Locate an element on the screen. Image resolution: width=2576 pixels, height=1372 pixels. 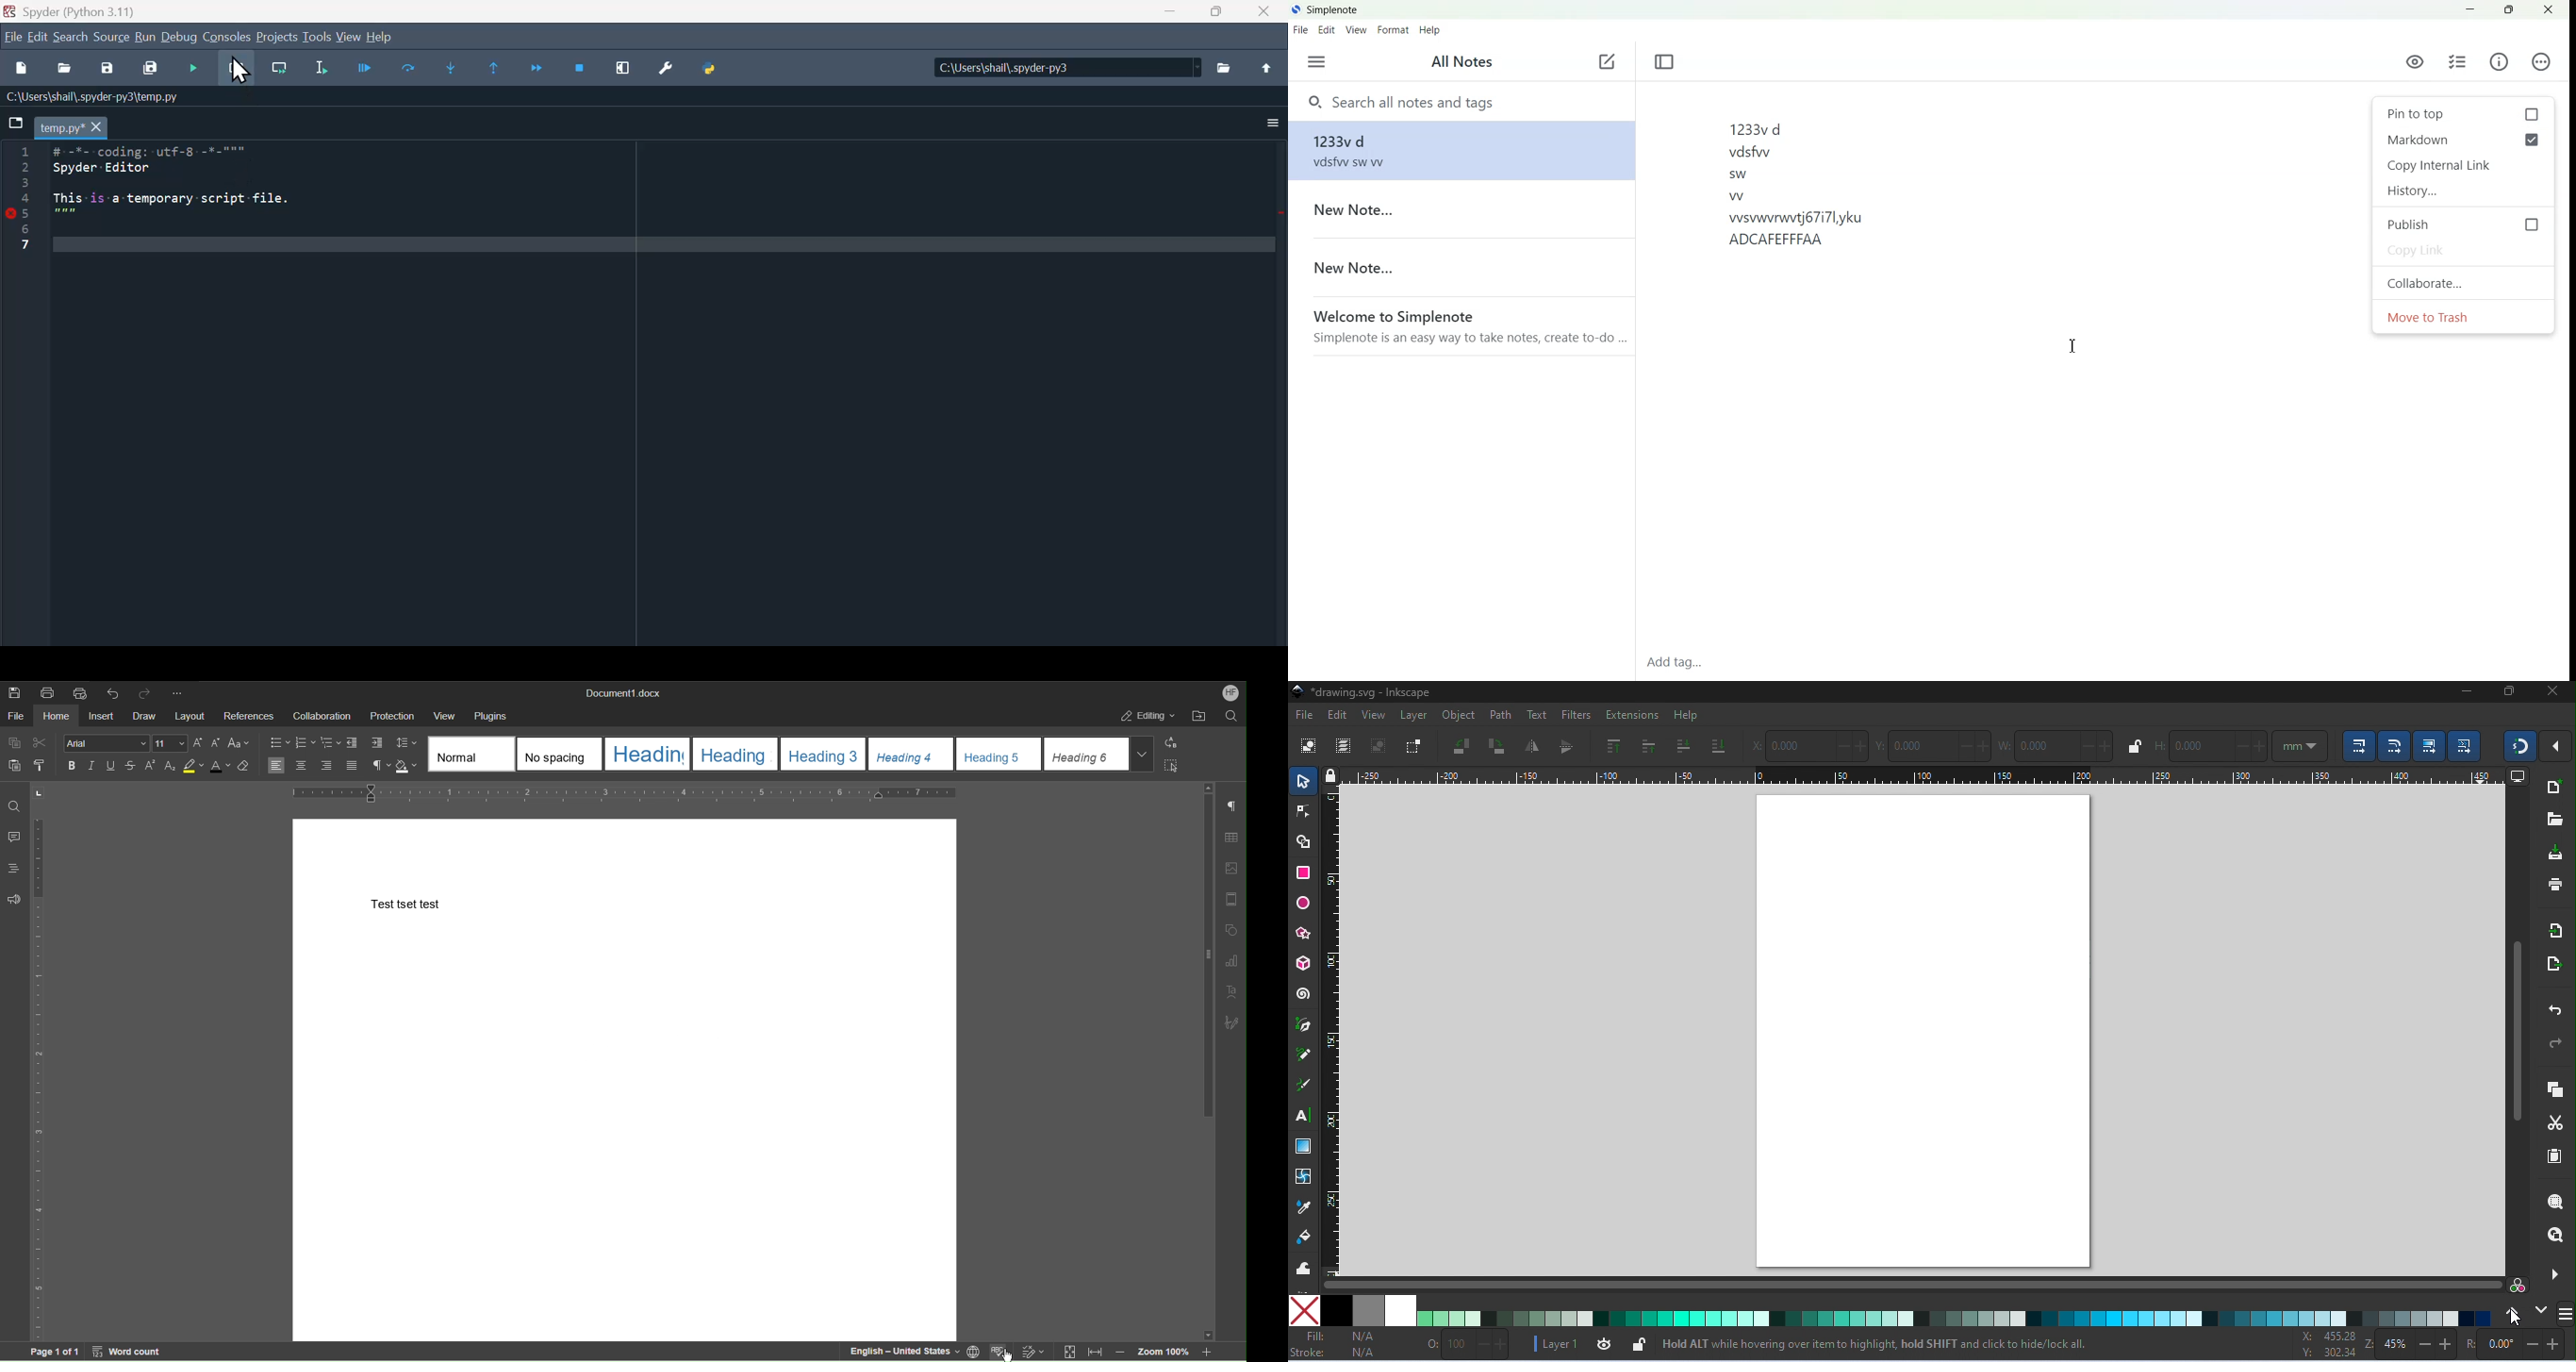
Feedback and Support is located at coordinates (13, 900).